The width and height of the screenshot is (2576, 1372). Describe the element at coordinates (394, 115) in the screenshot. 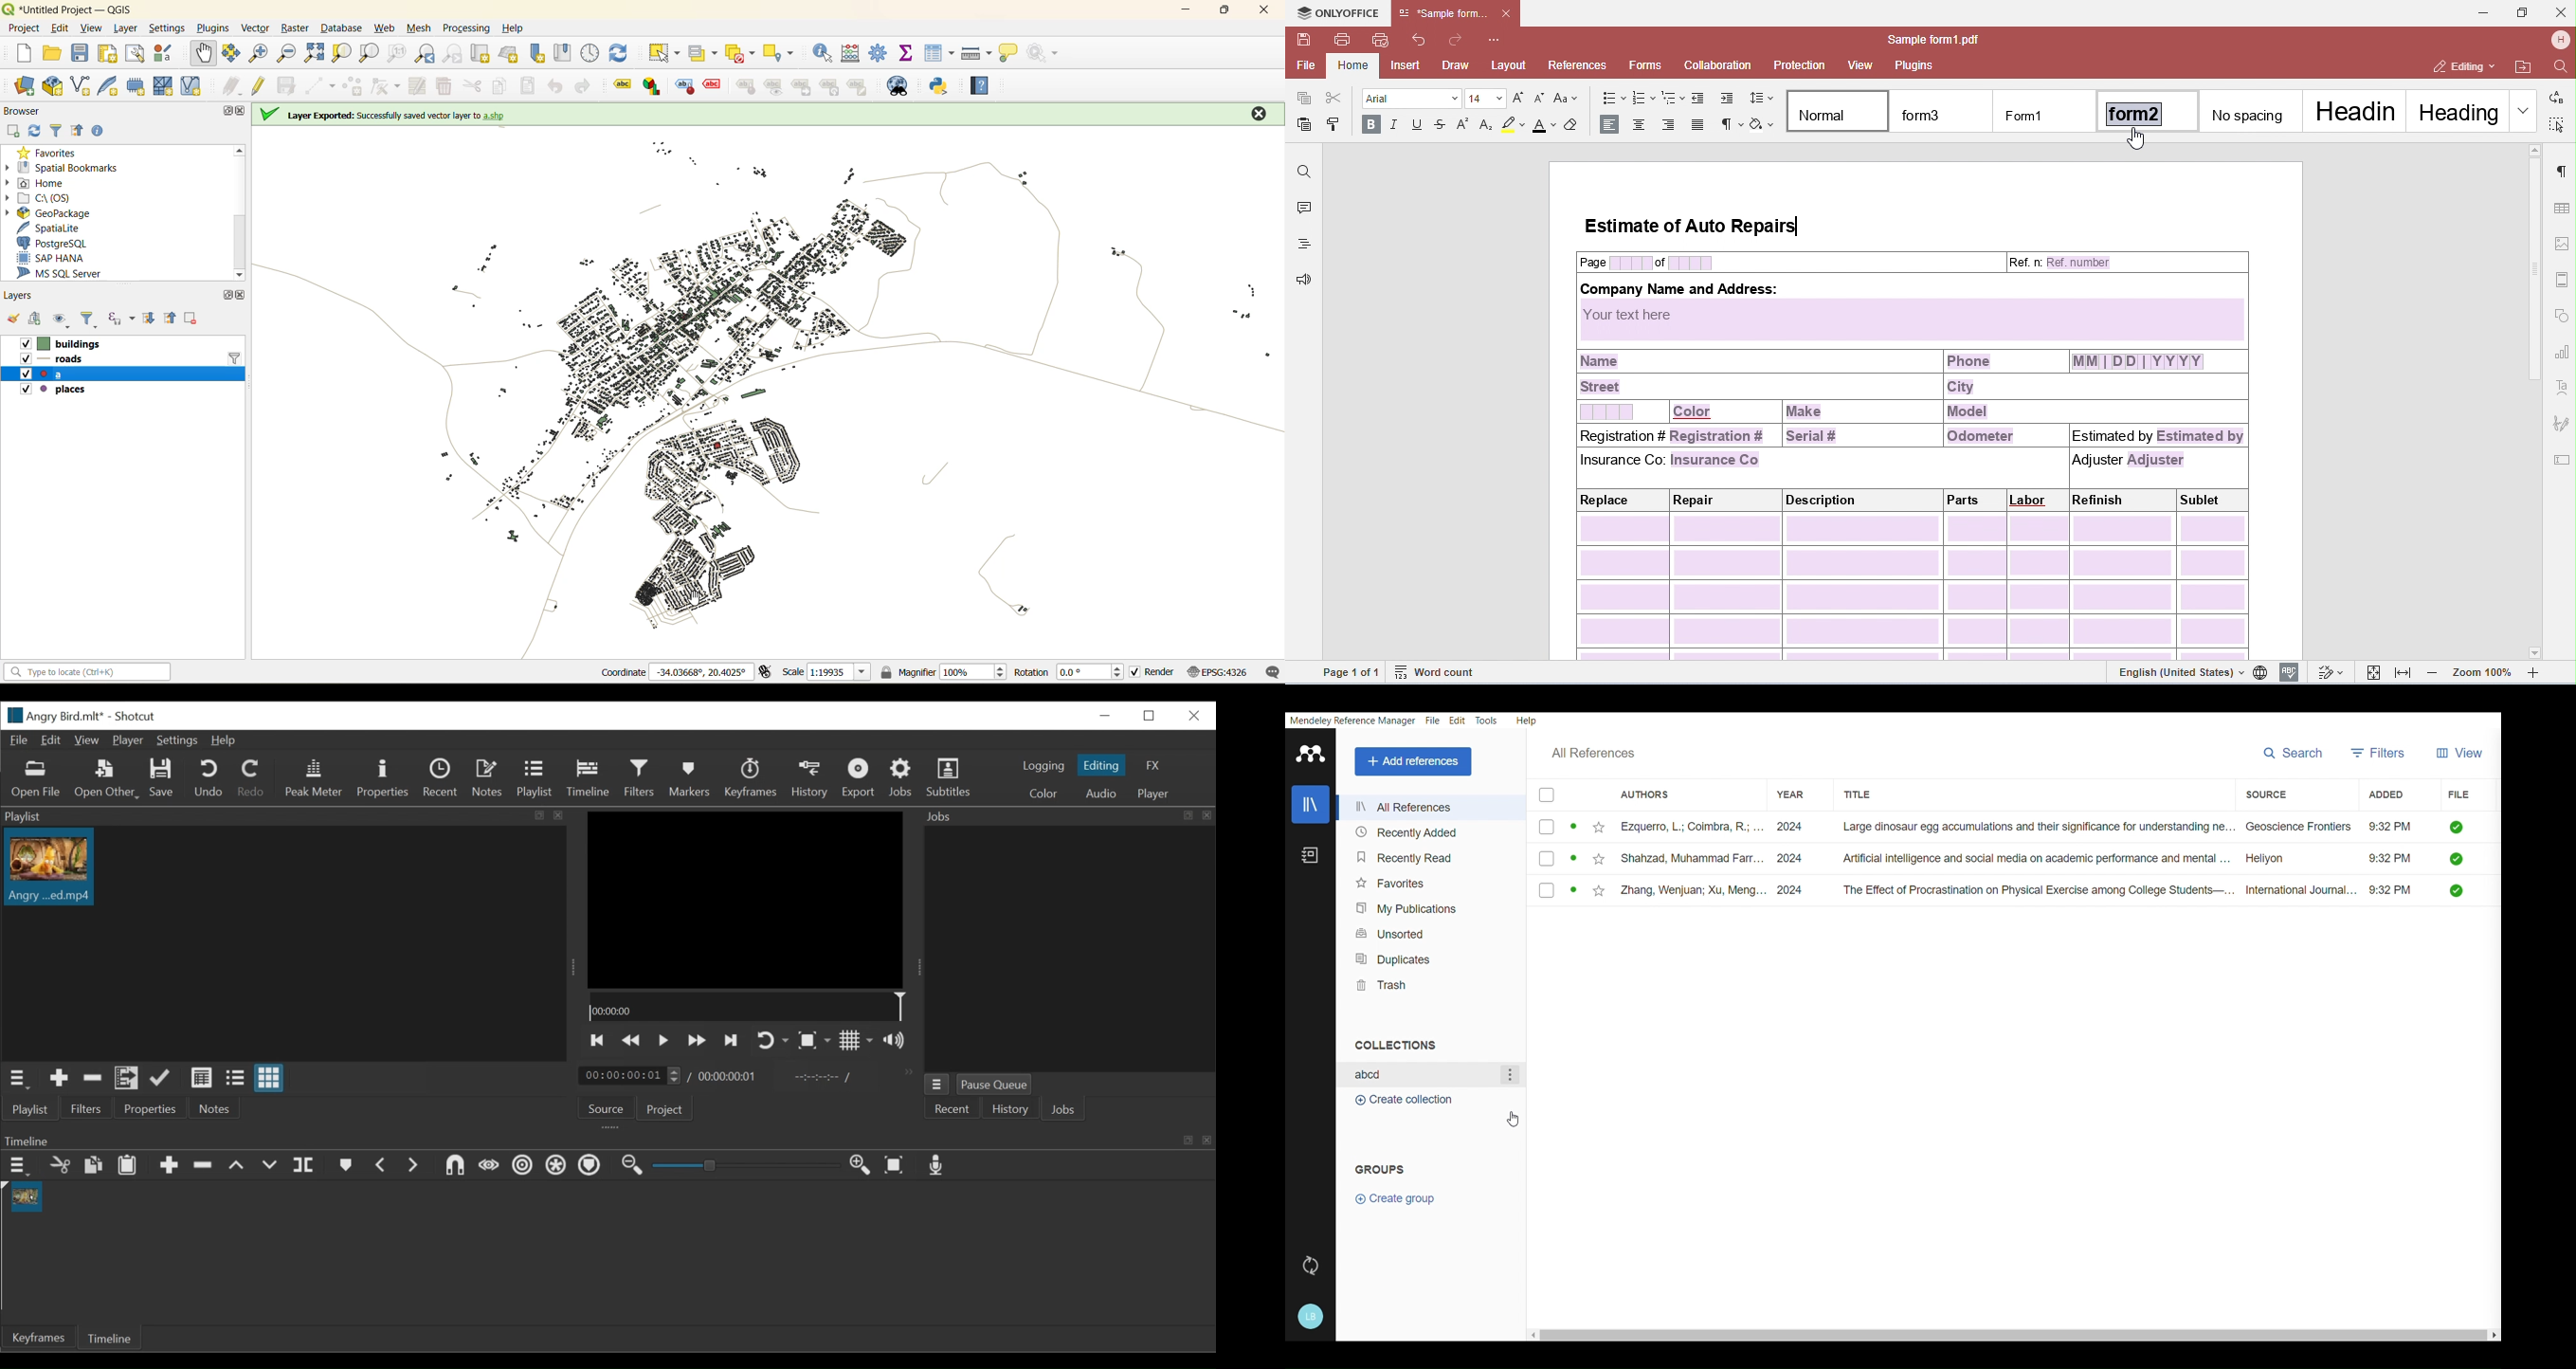

I see `on screen information` at that location.